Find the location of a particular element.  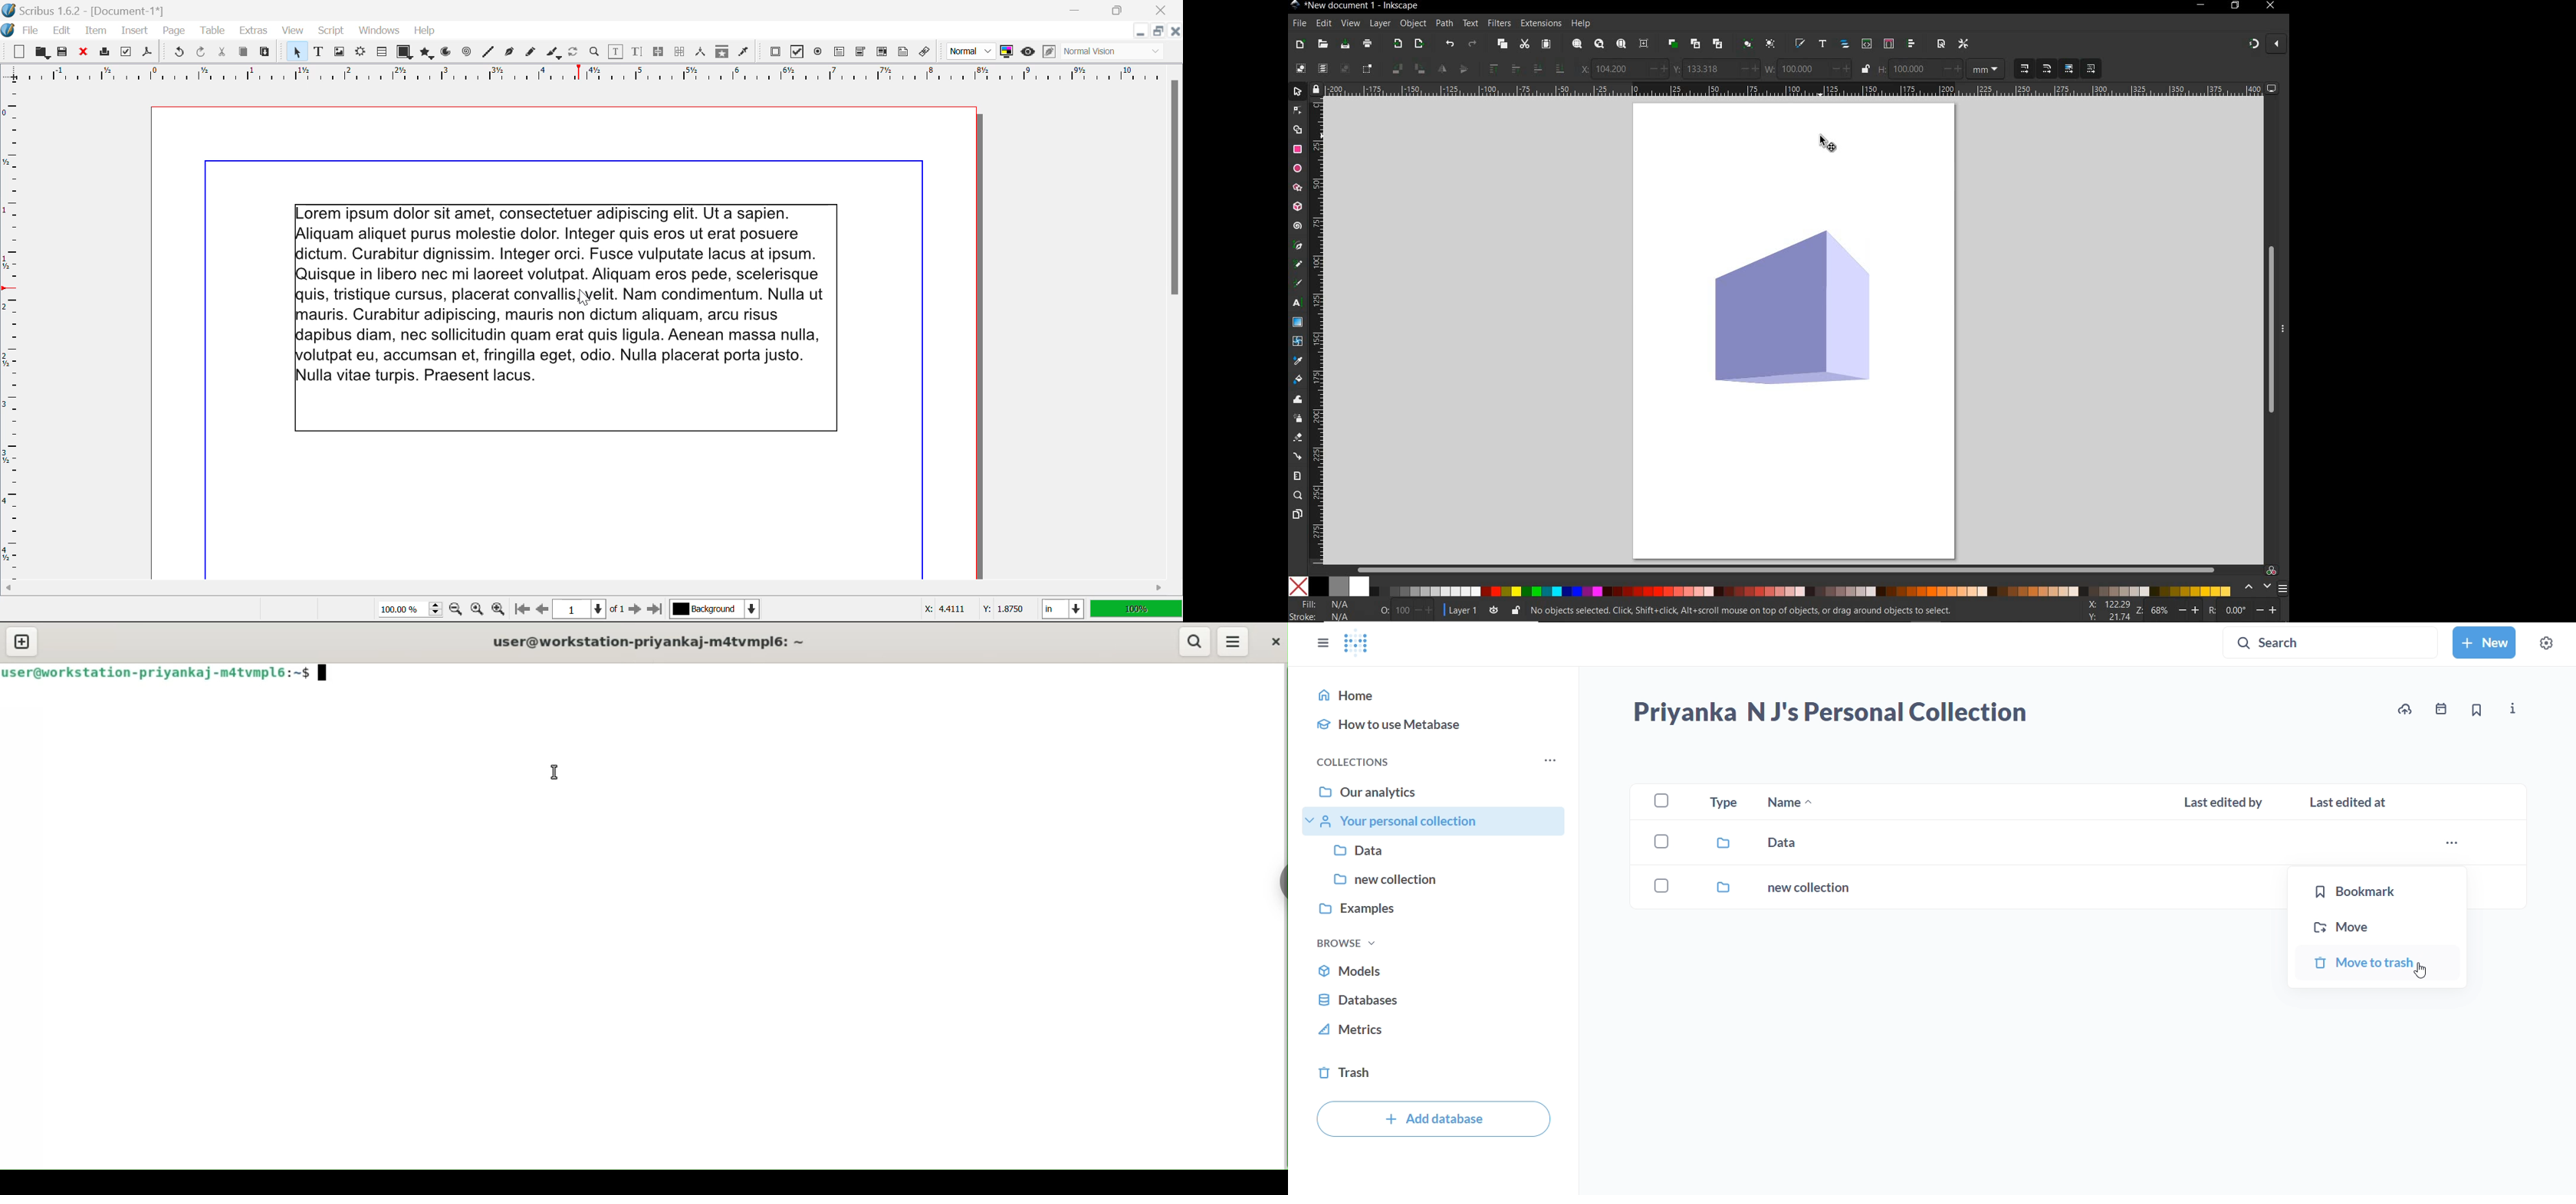

tweak tool is located at coordinates (1298, 400).